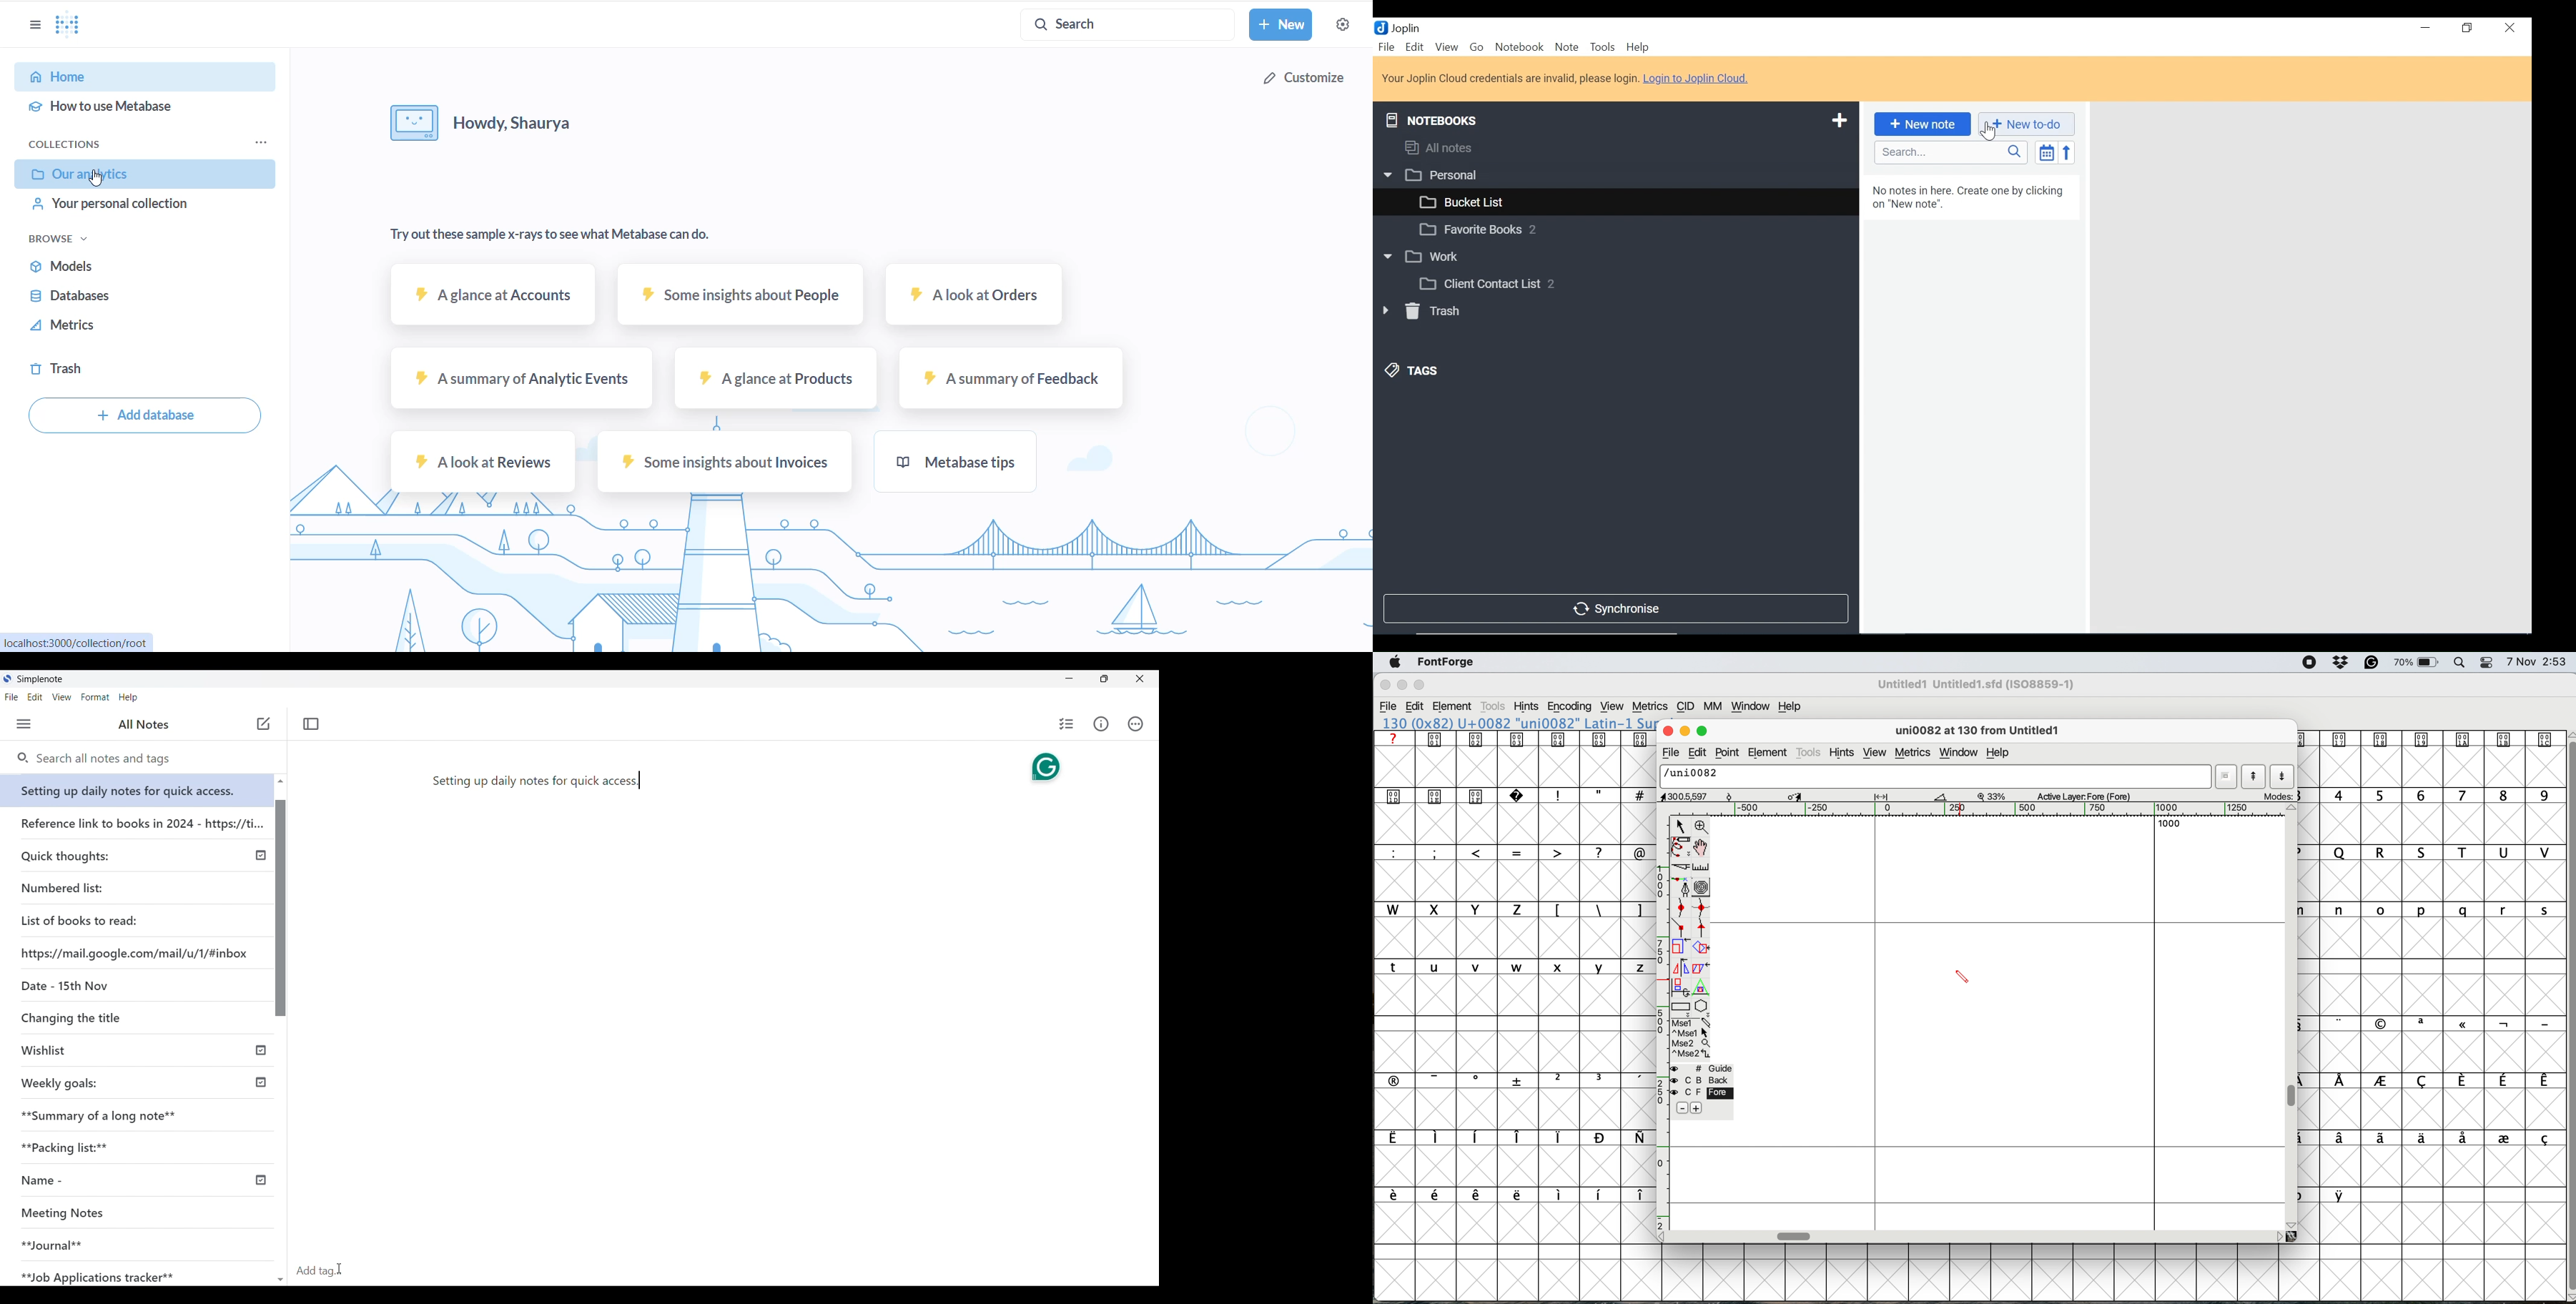 The height and width of the screenshot is (1316, 2576). I want to click on flip selection, so click(1679, 969).